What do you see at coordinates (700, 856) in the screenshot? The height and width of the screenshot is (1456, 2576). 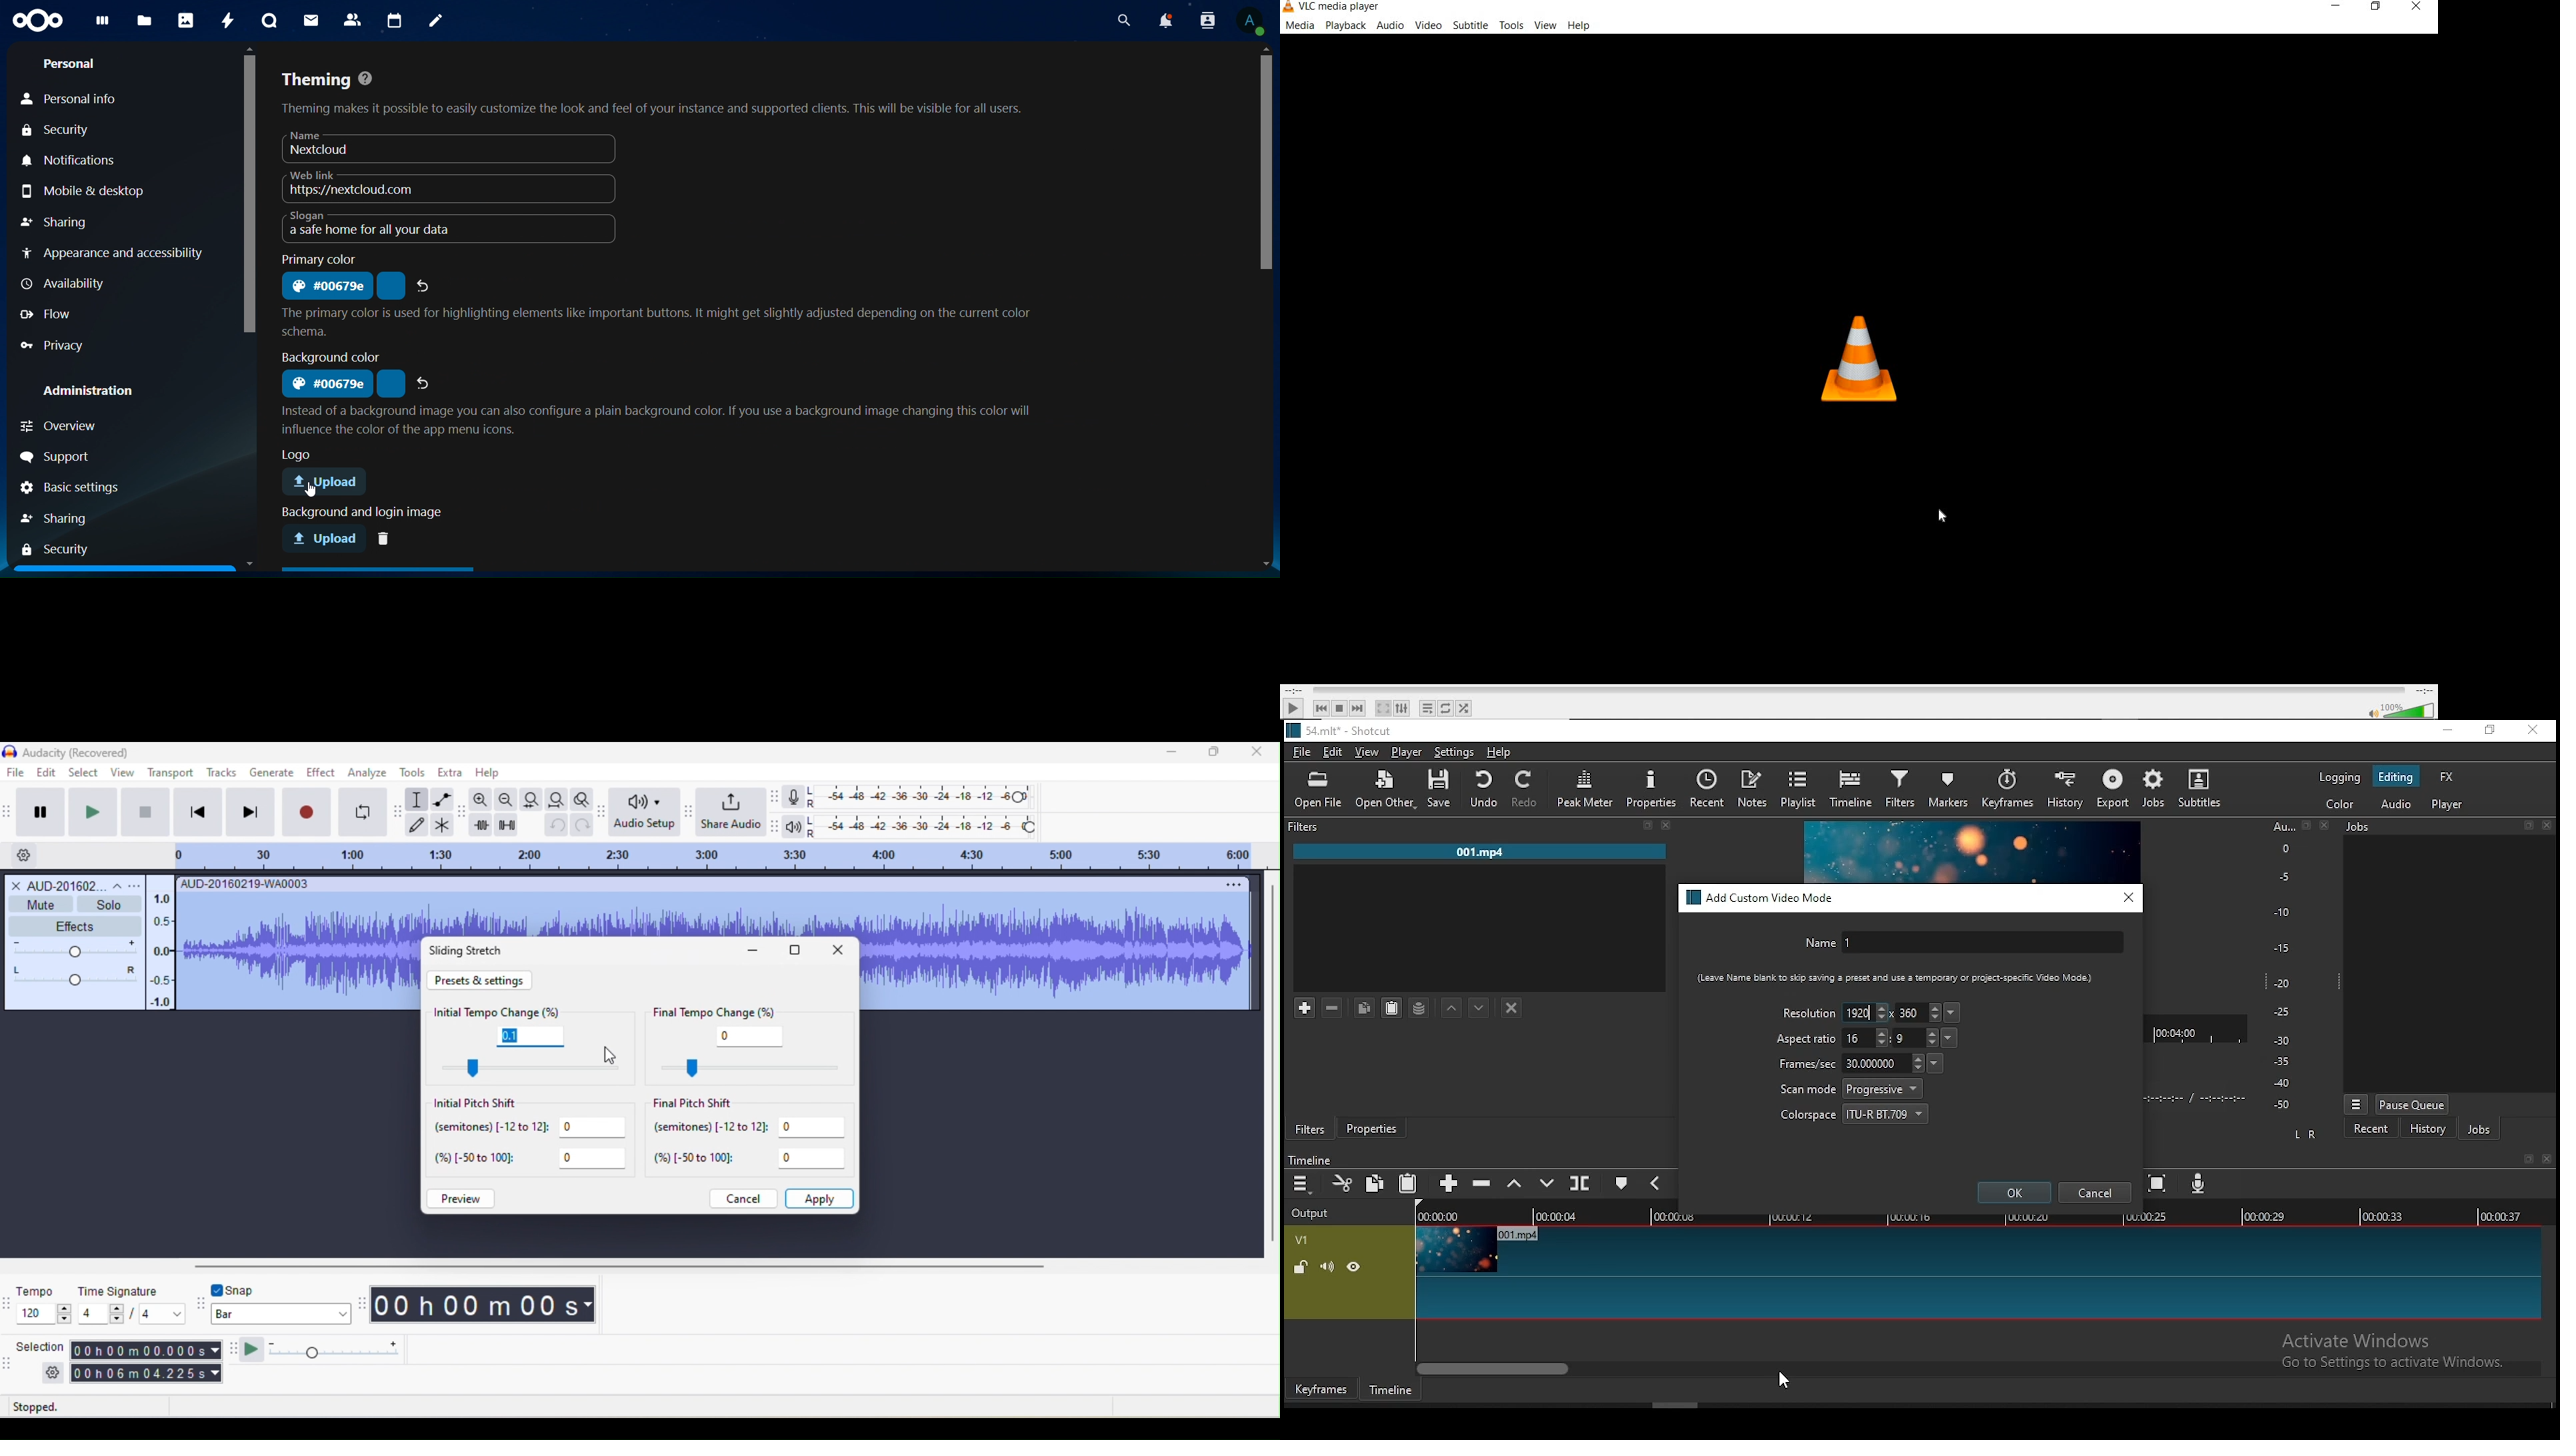 I see `Rating scale` at bounding box center [700, 856].